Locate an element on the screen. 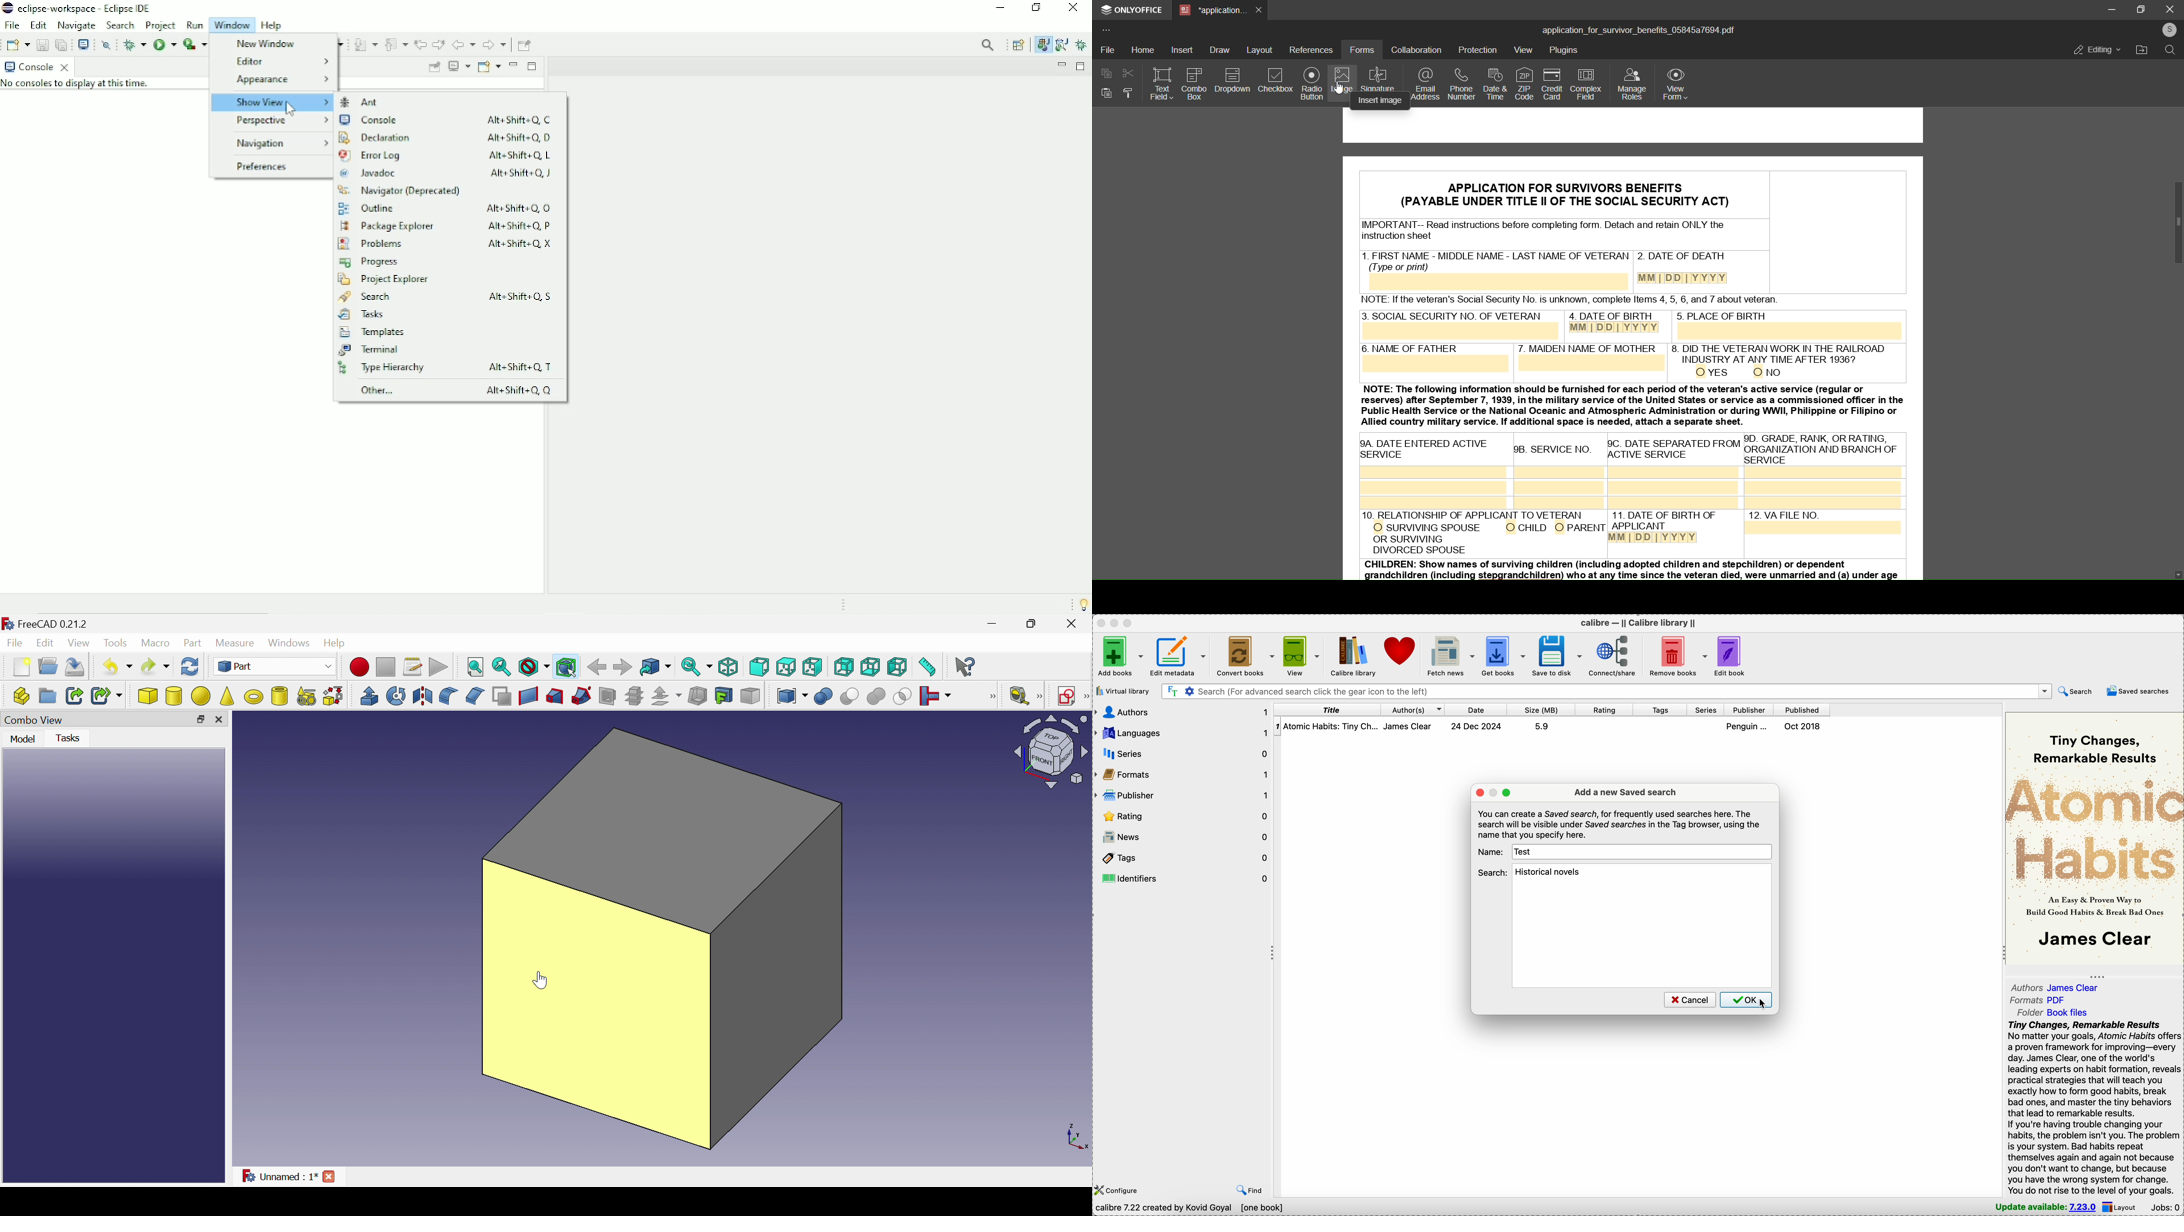 The image size is (2184, 1232). dropdown is located at coordinates (1234, 81).